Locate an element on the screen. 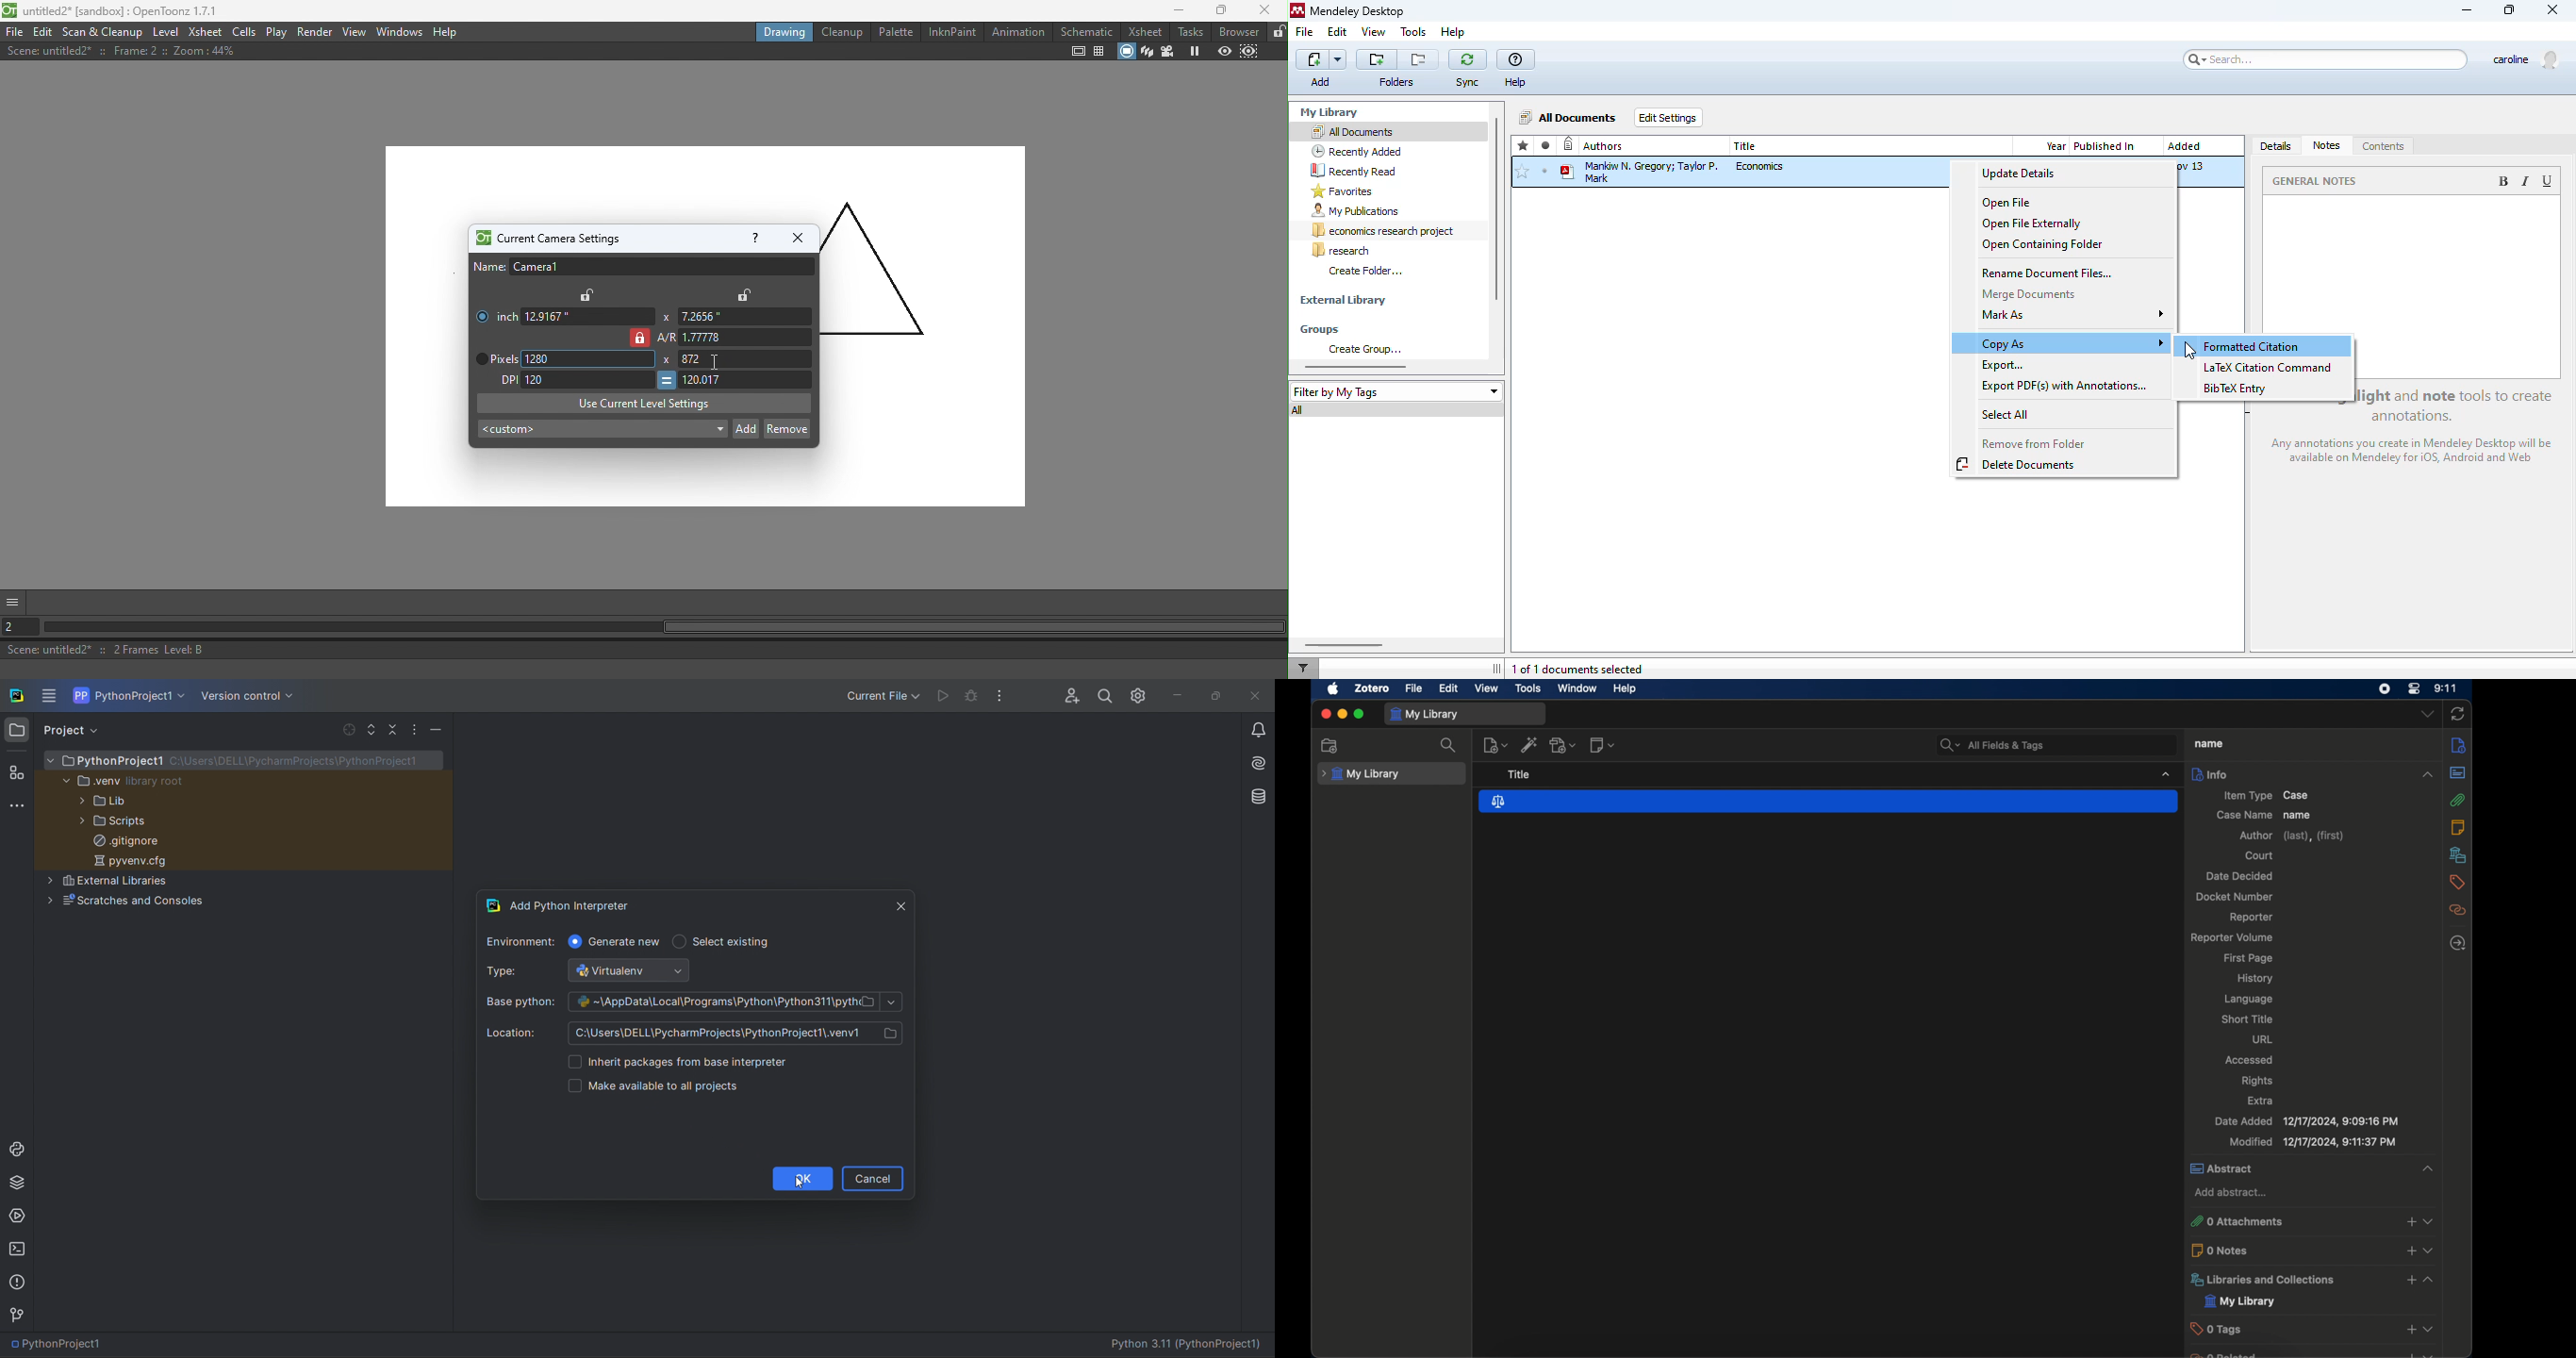 The image size is (2576, 1372). libraries is located at coordinates (2313, 1279).